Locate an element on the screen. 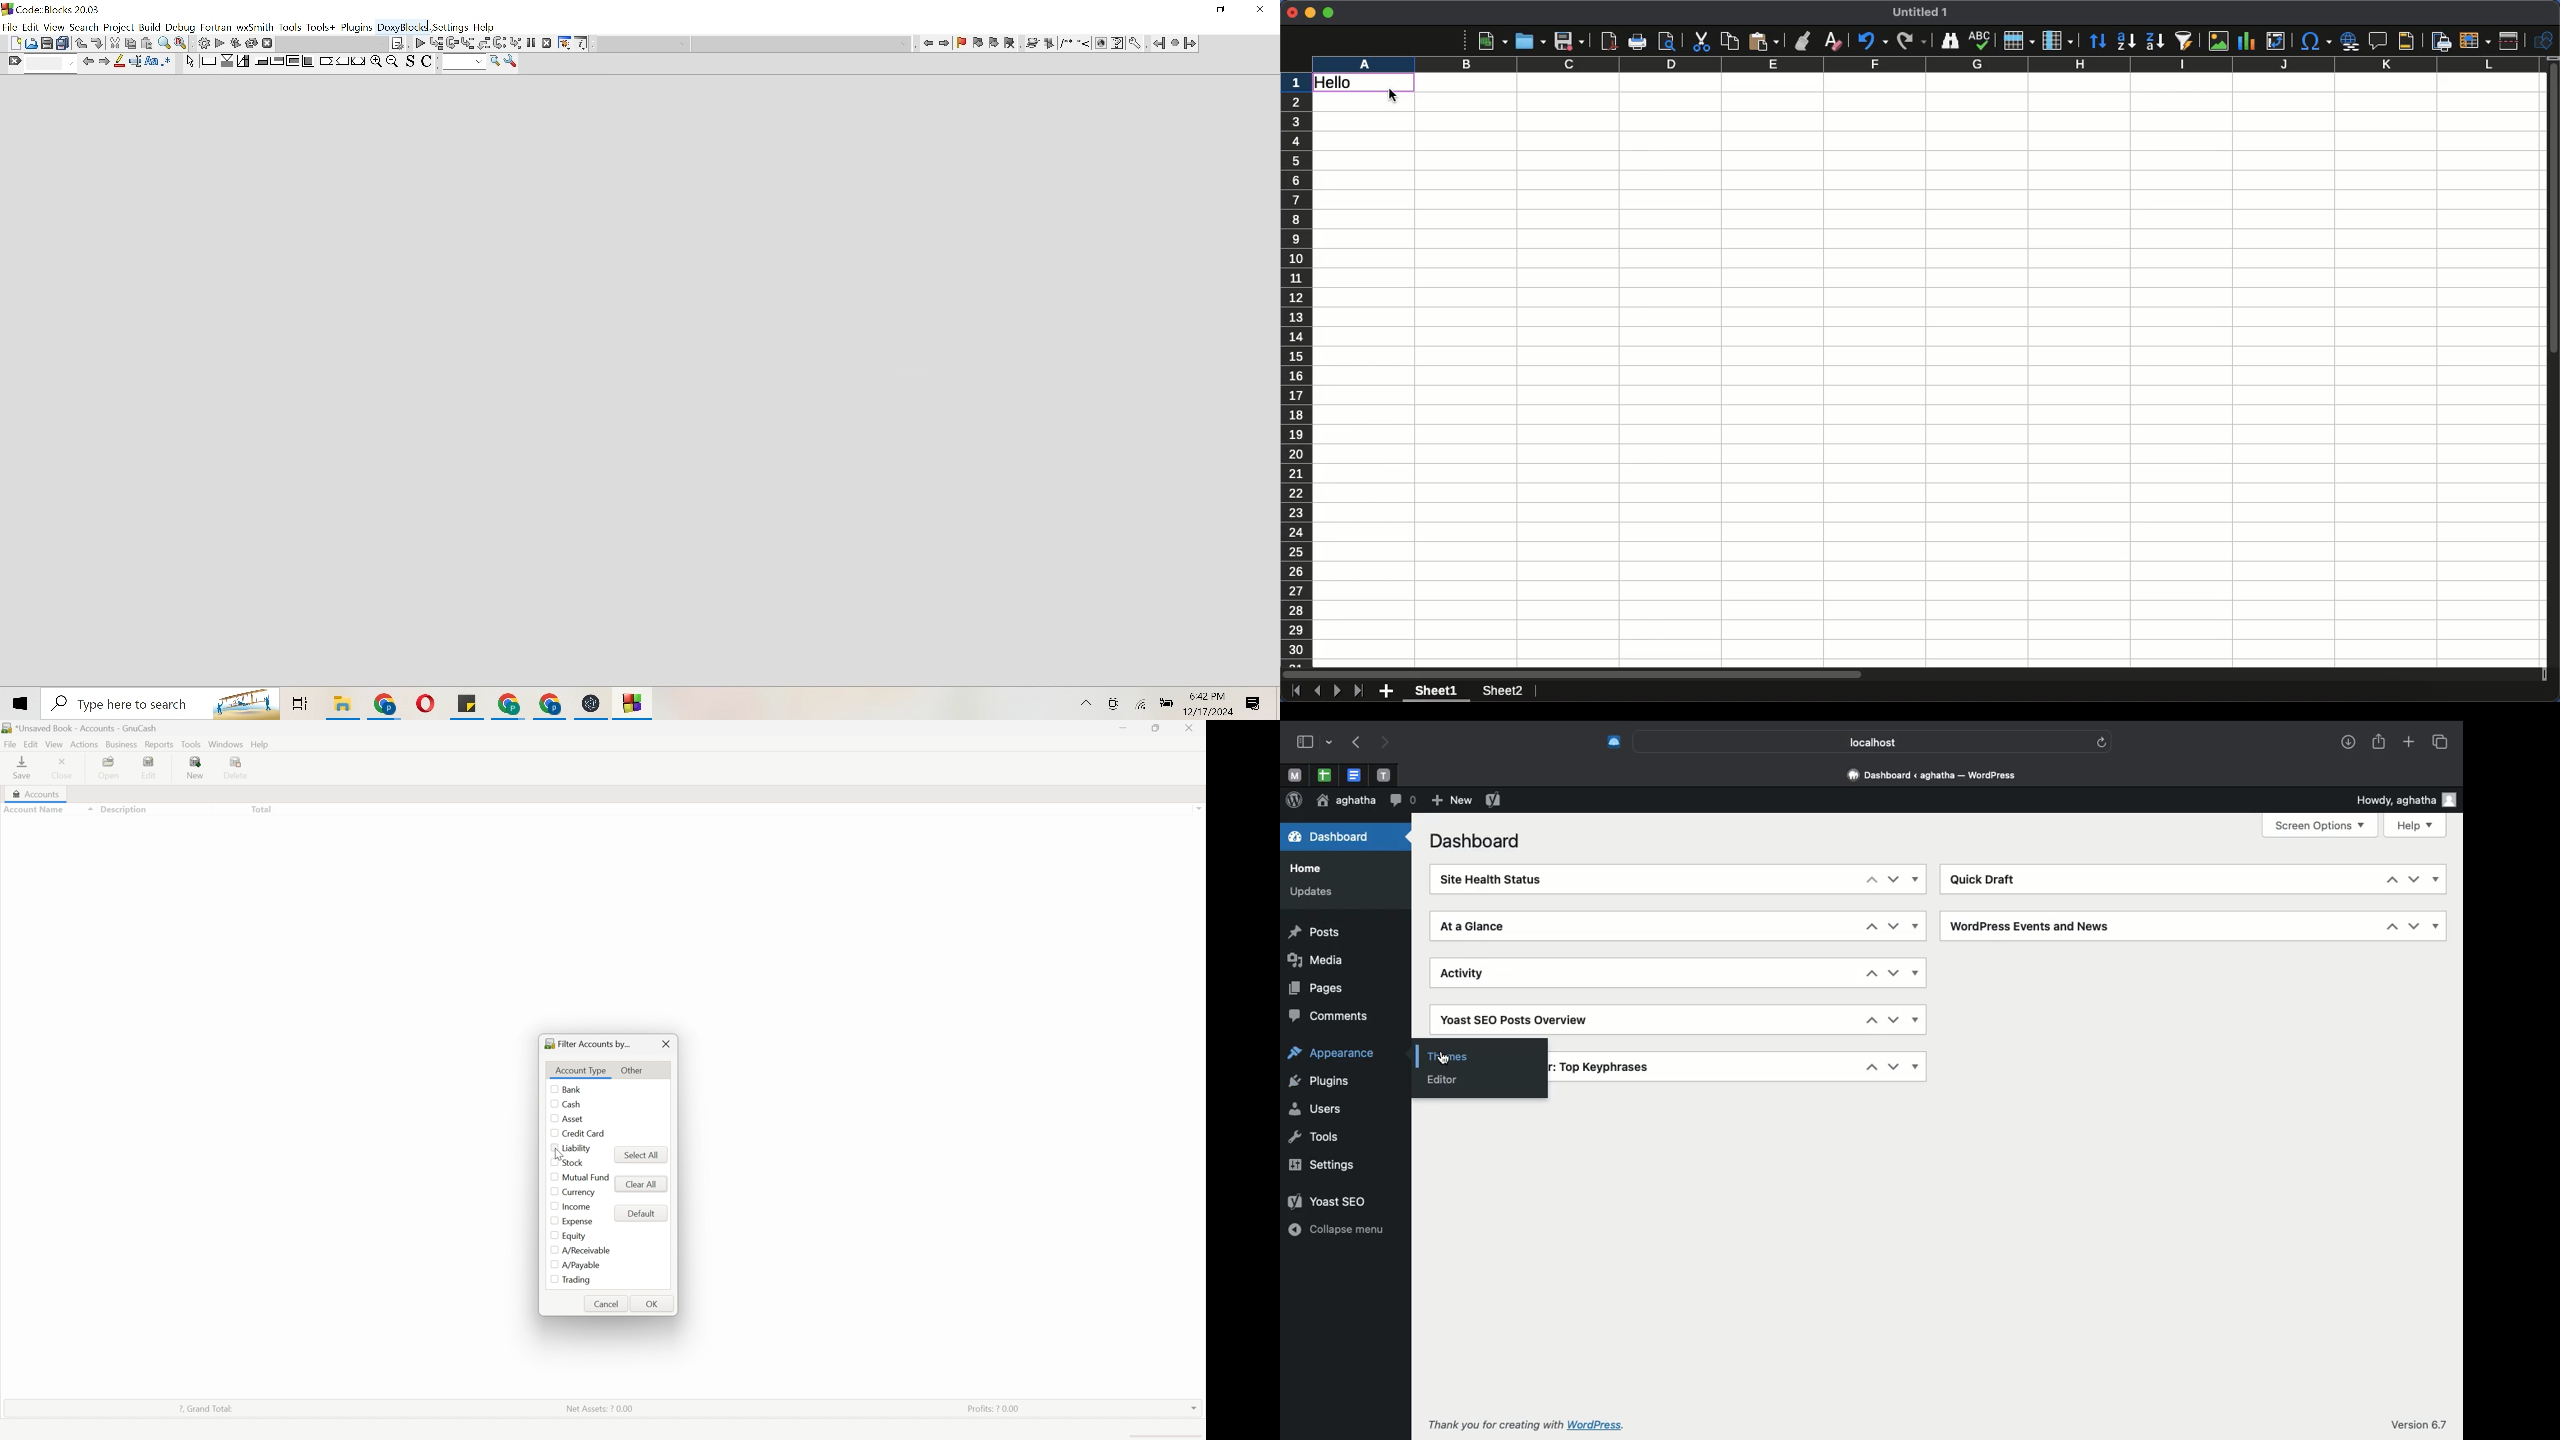  Plugins is located at coordinates (1322, 1082).